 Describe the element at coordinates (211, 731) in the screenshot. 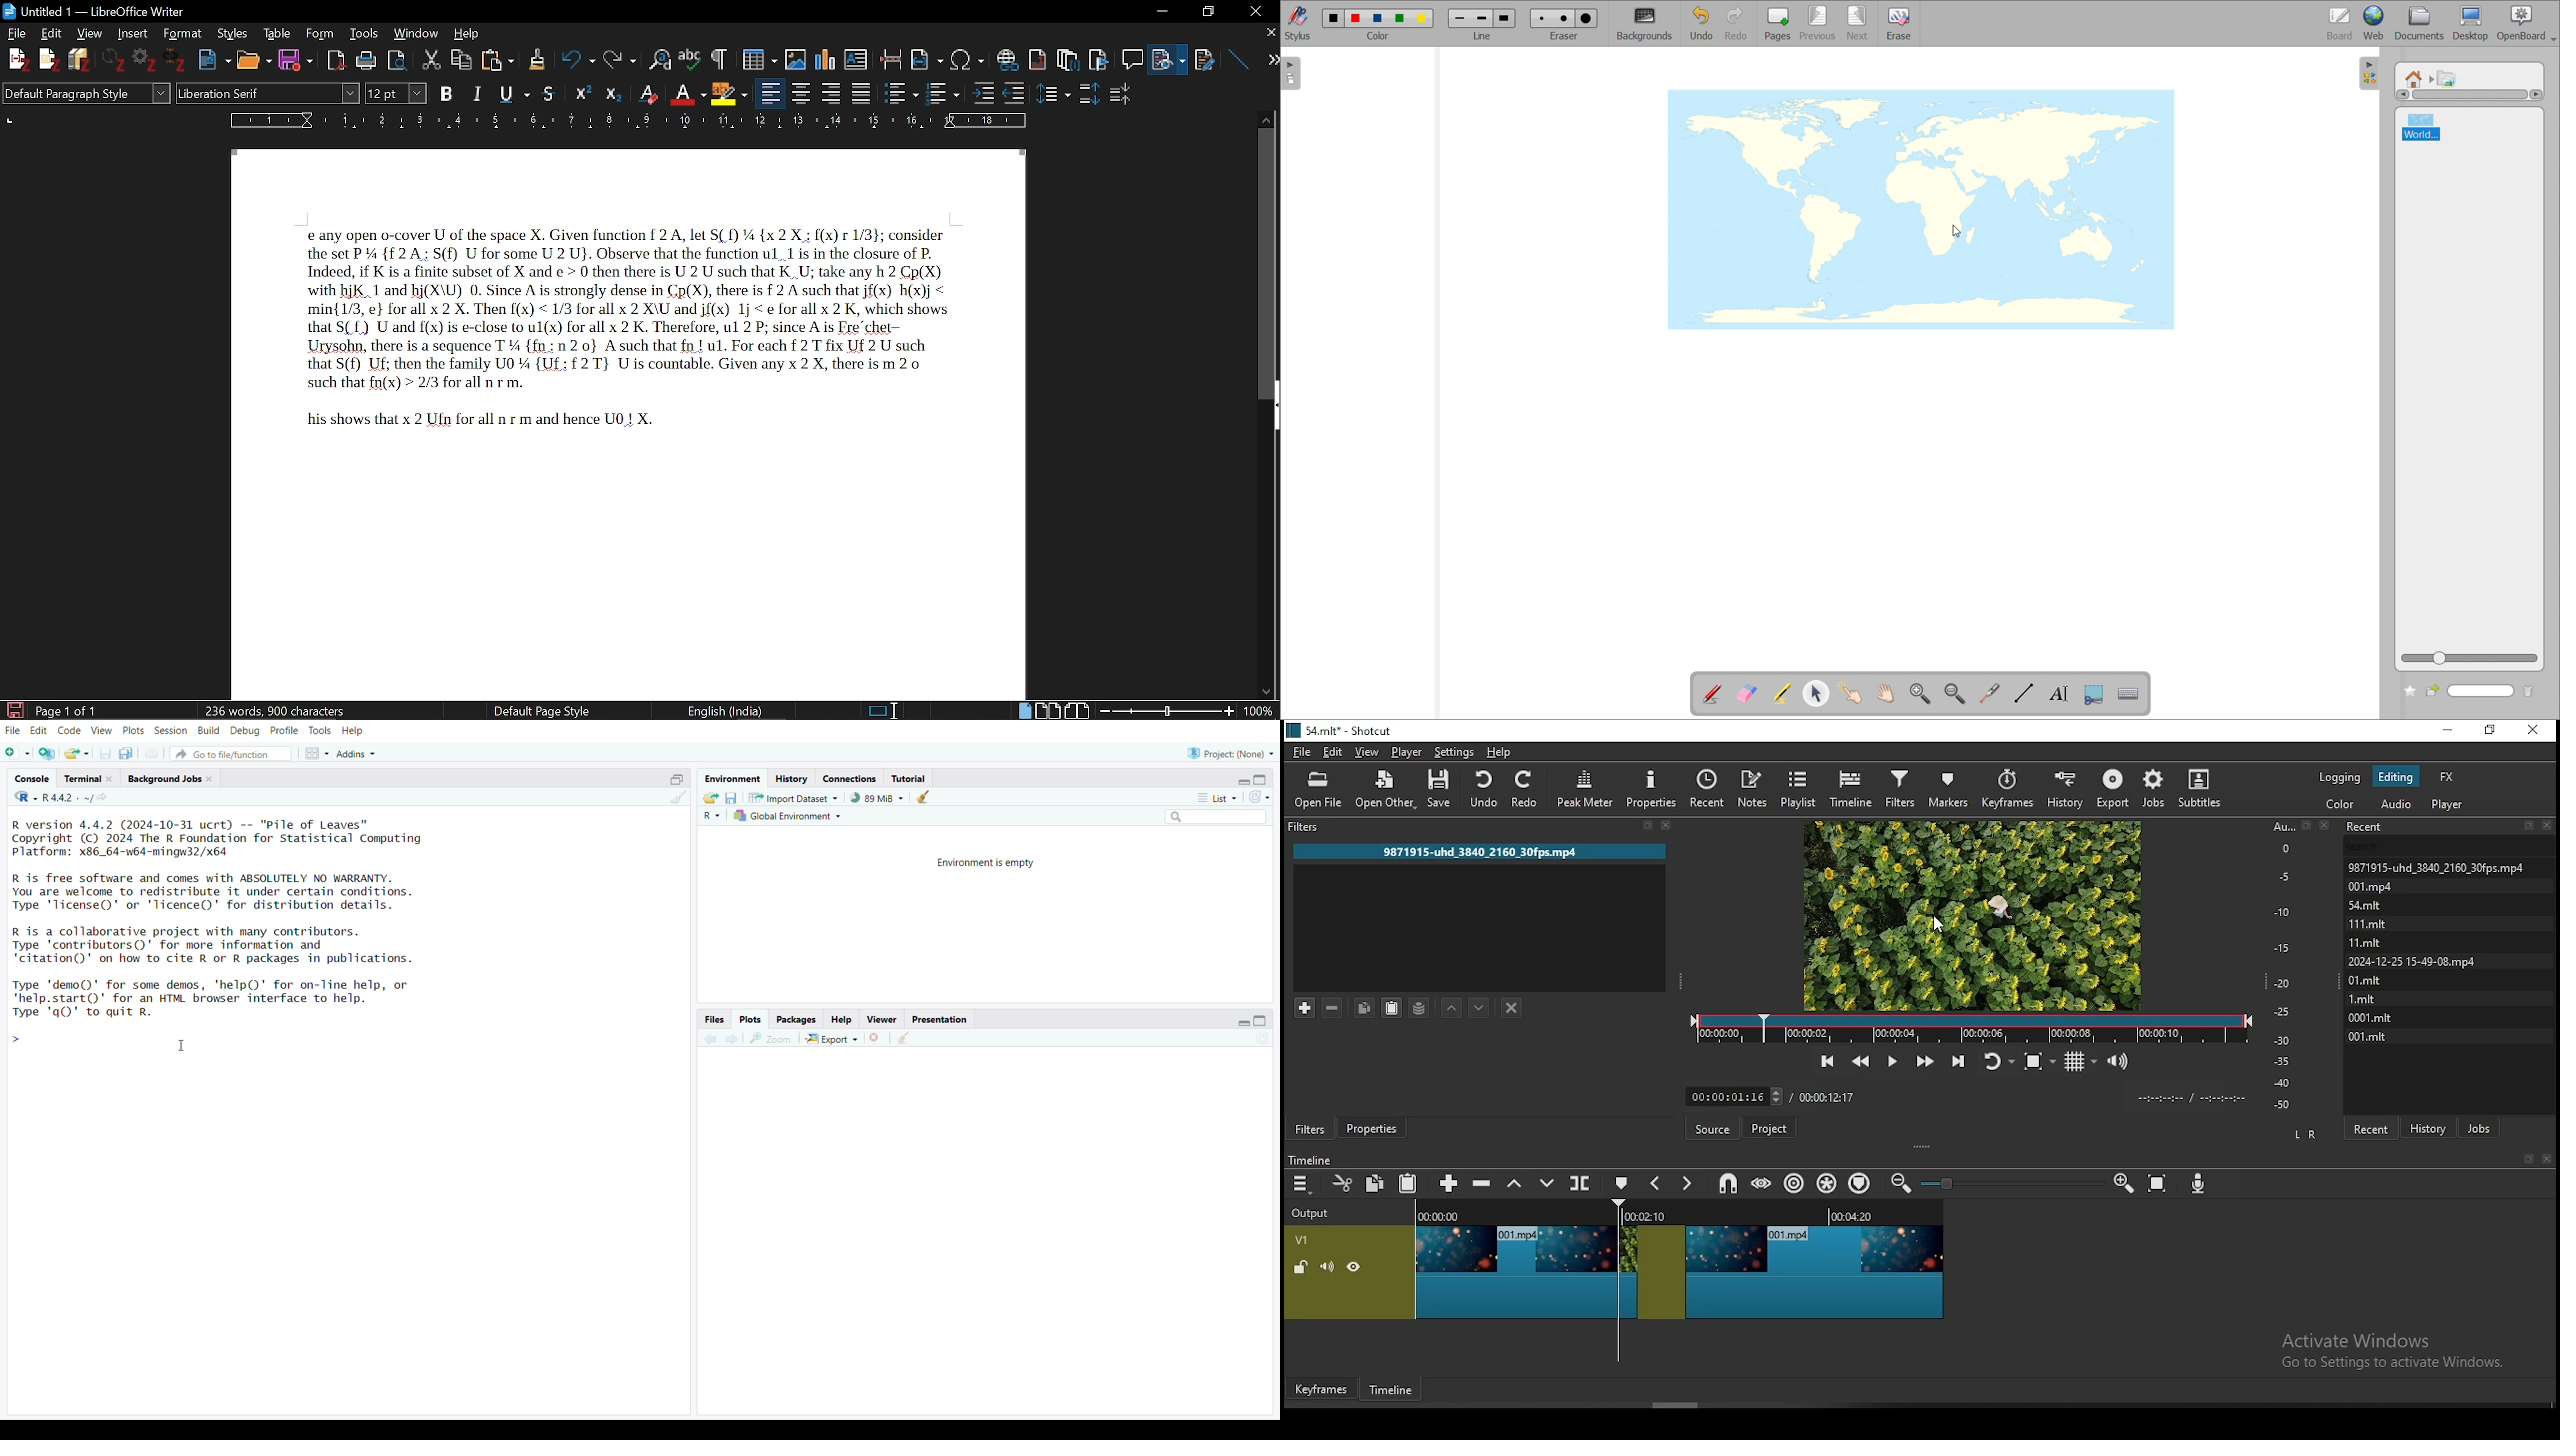

I see `Build` at that location.